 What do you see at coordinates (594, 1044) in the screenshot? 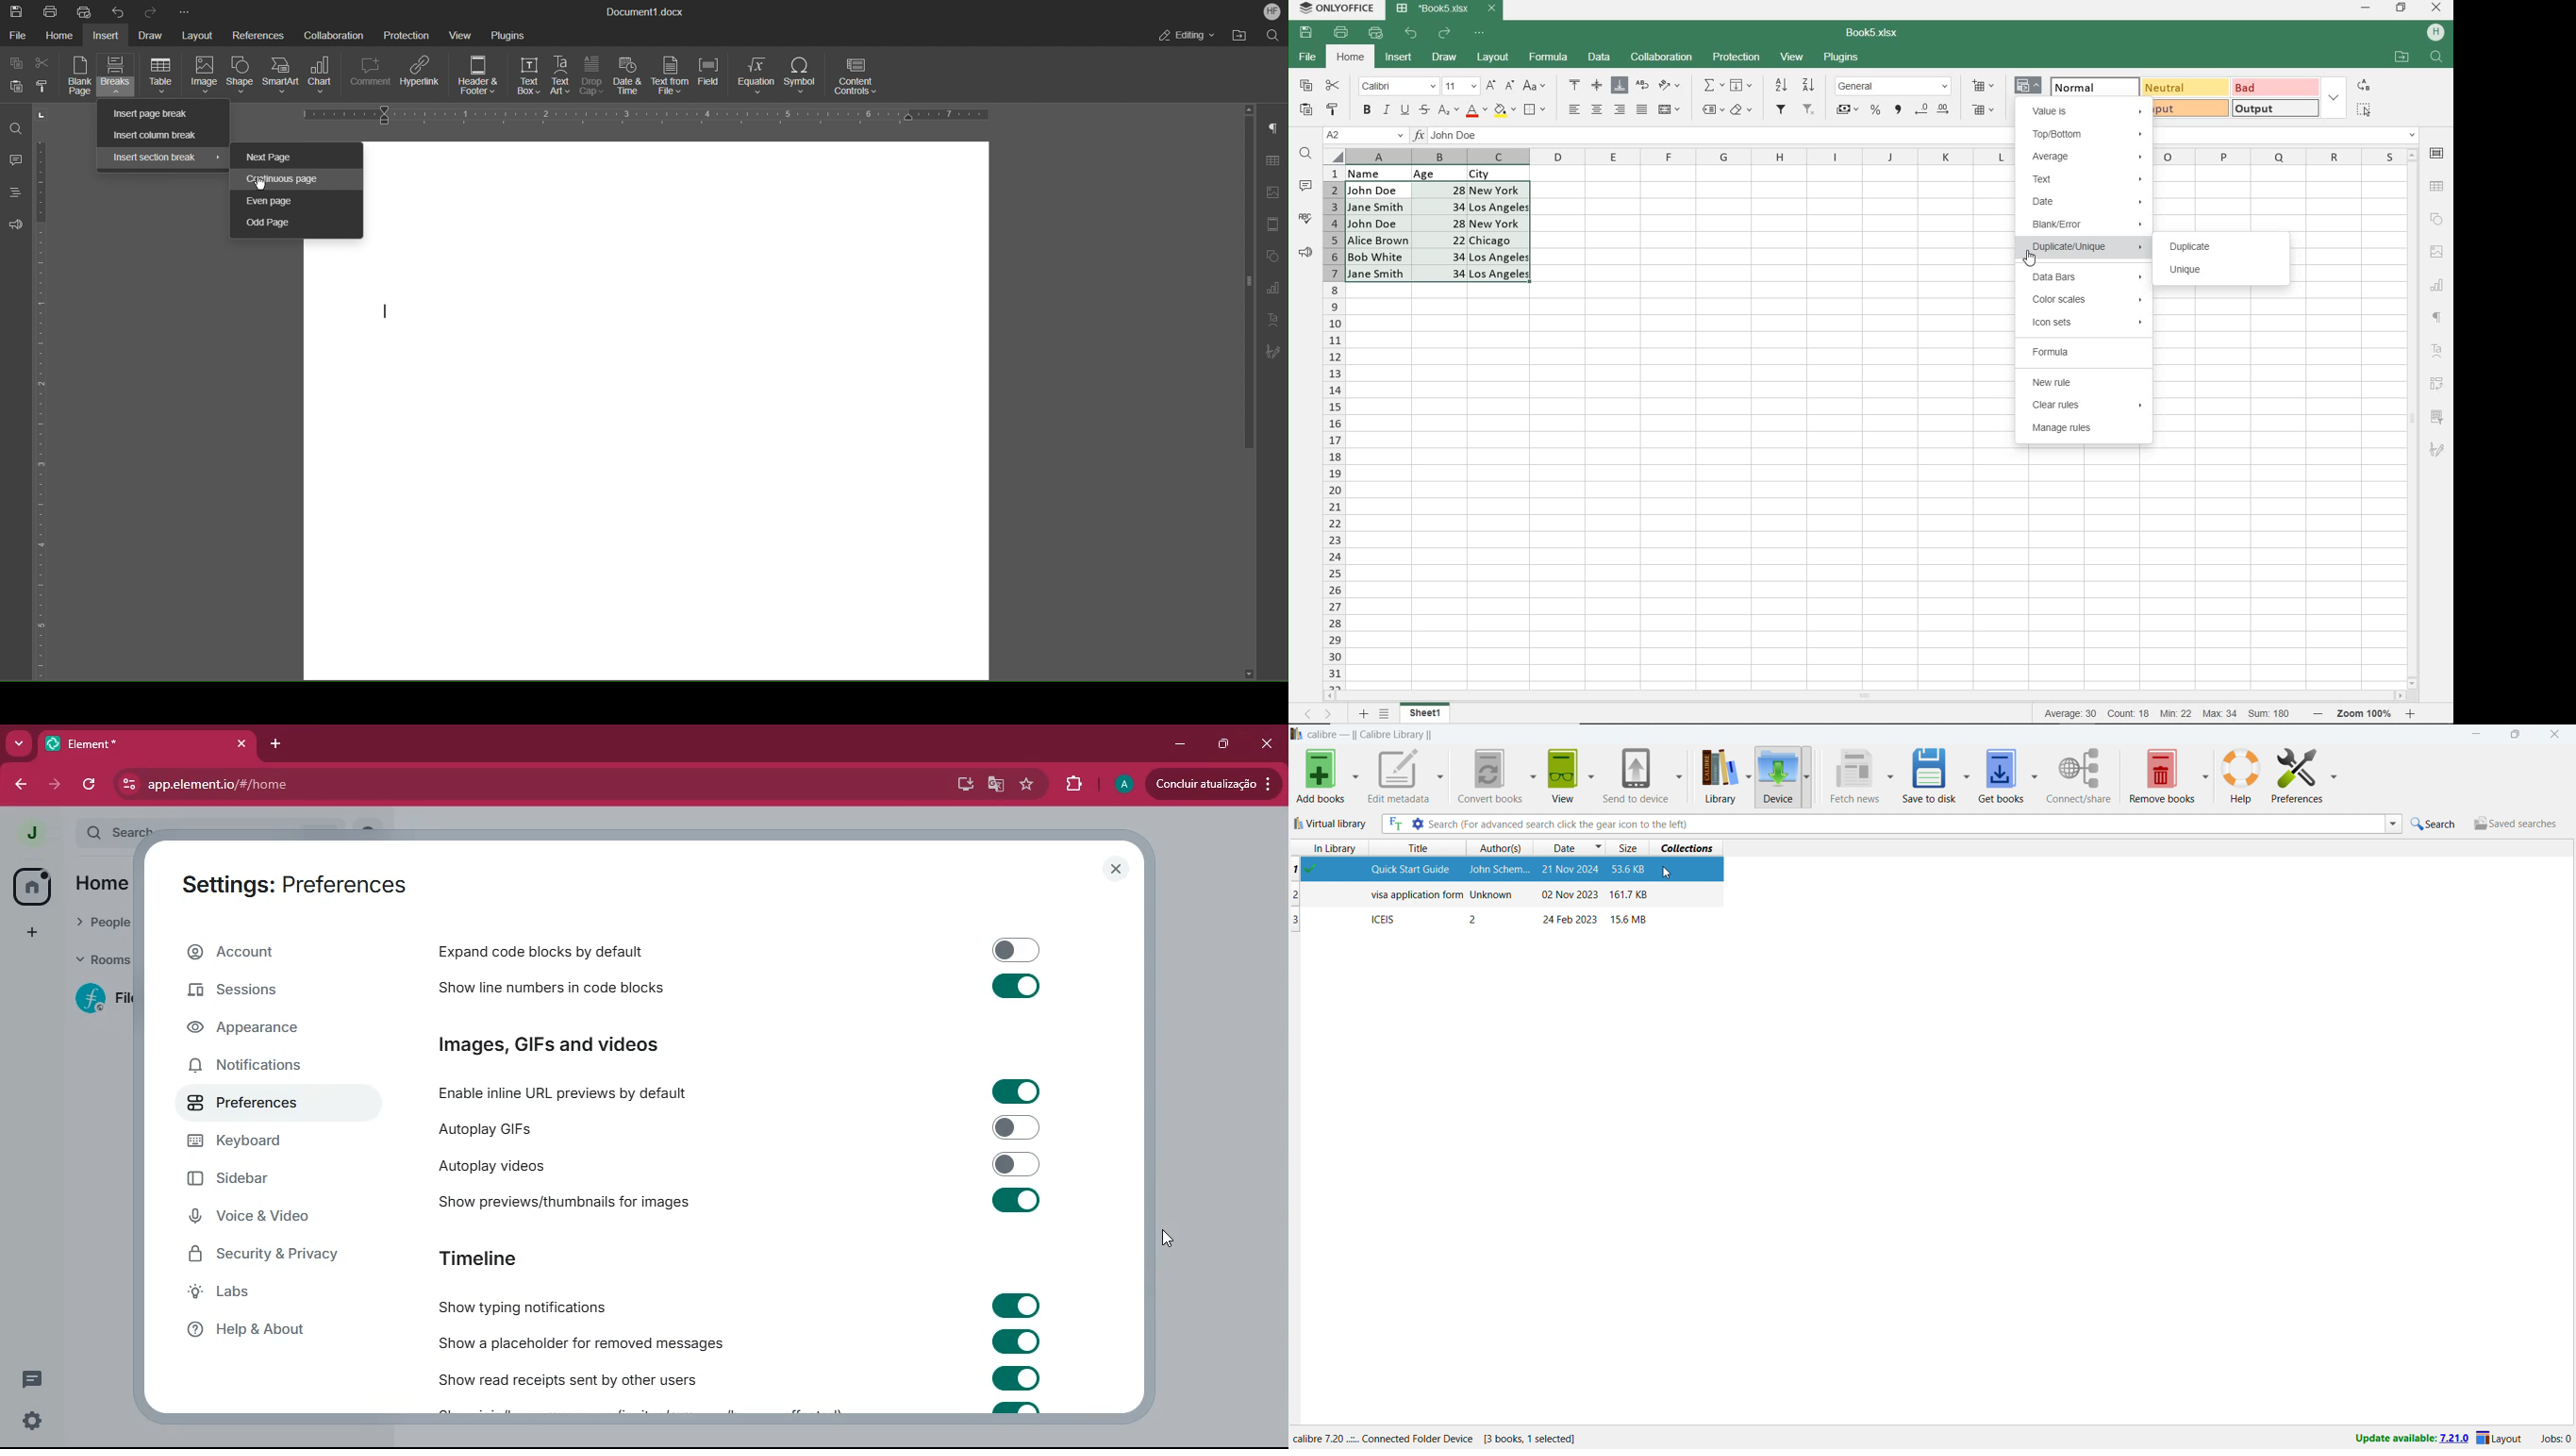
I see `images, GIFs and videos` at bounding box center [594, 1044].